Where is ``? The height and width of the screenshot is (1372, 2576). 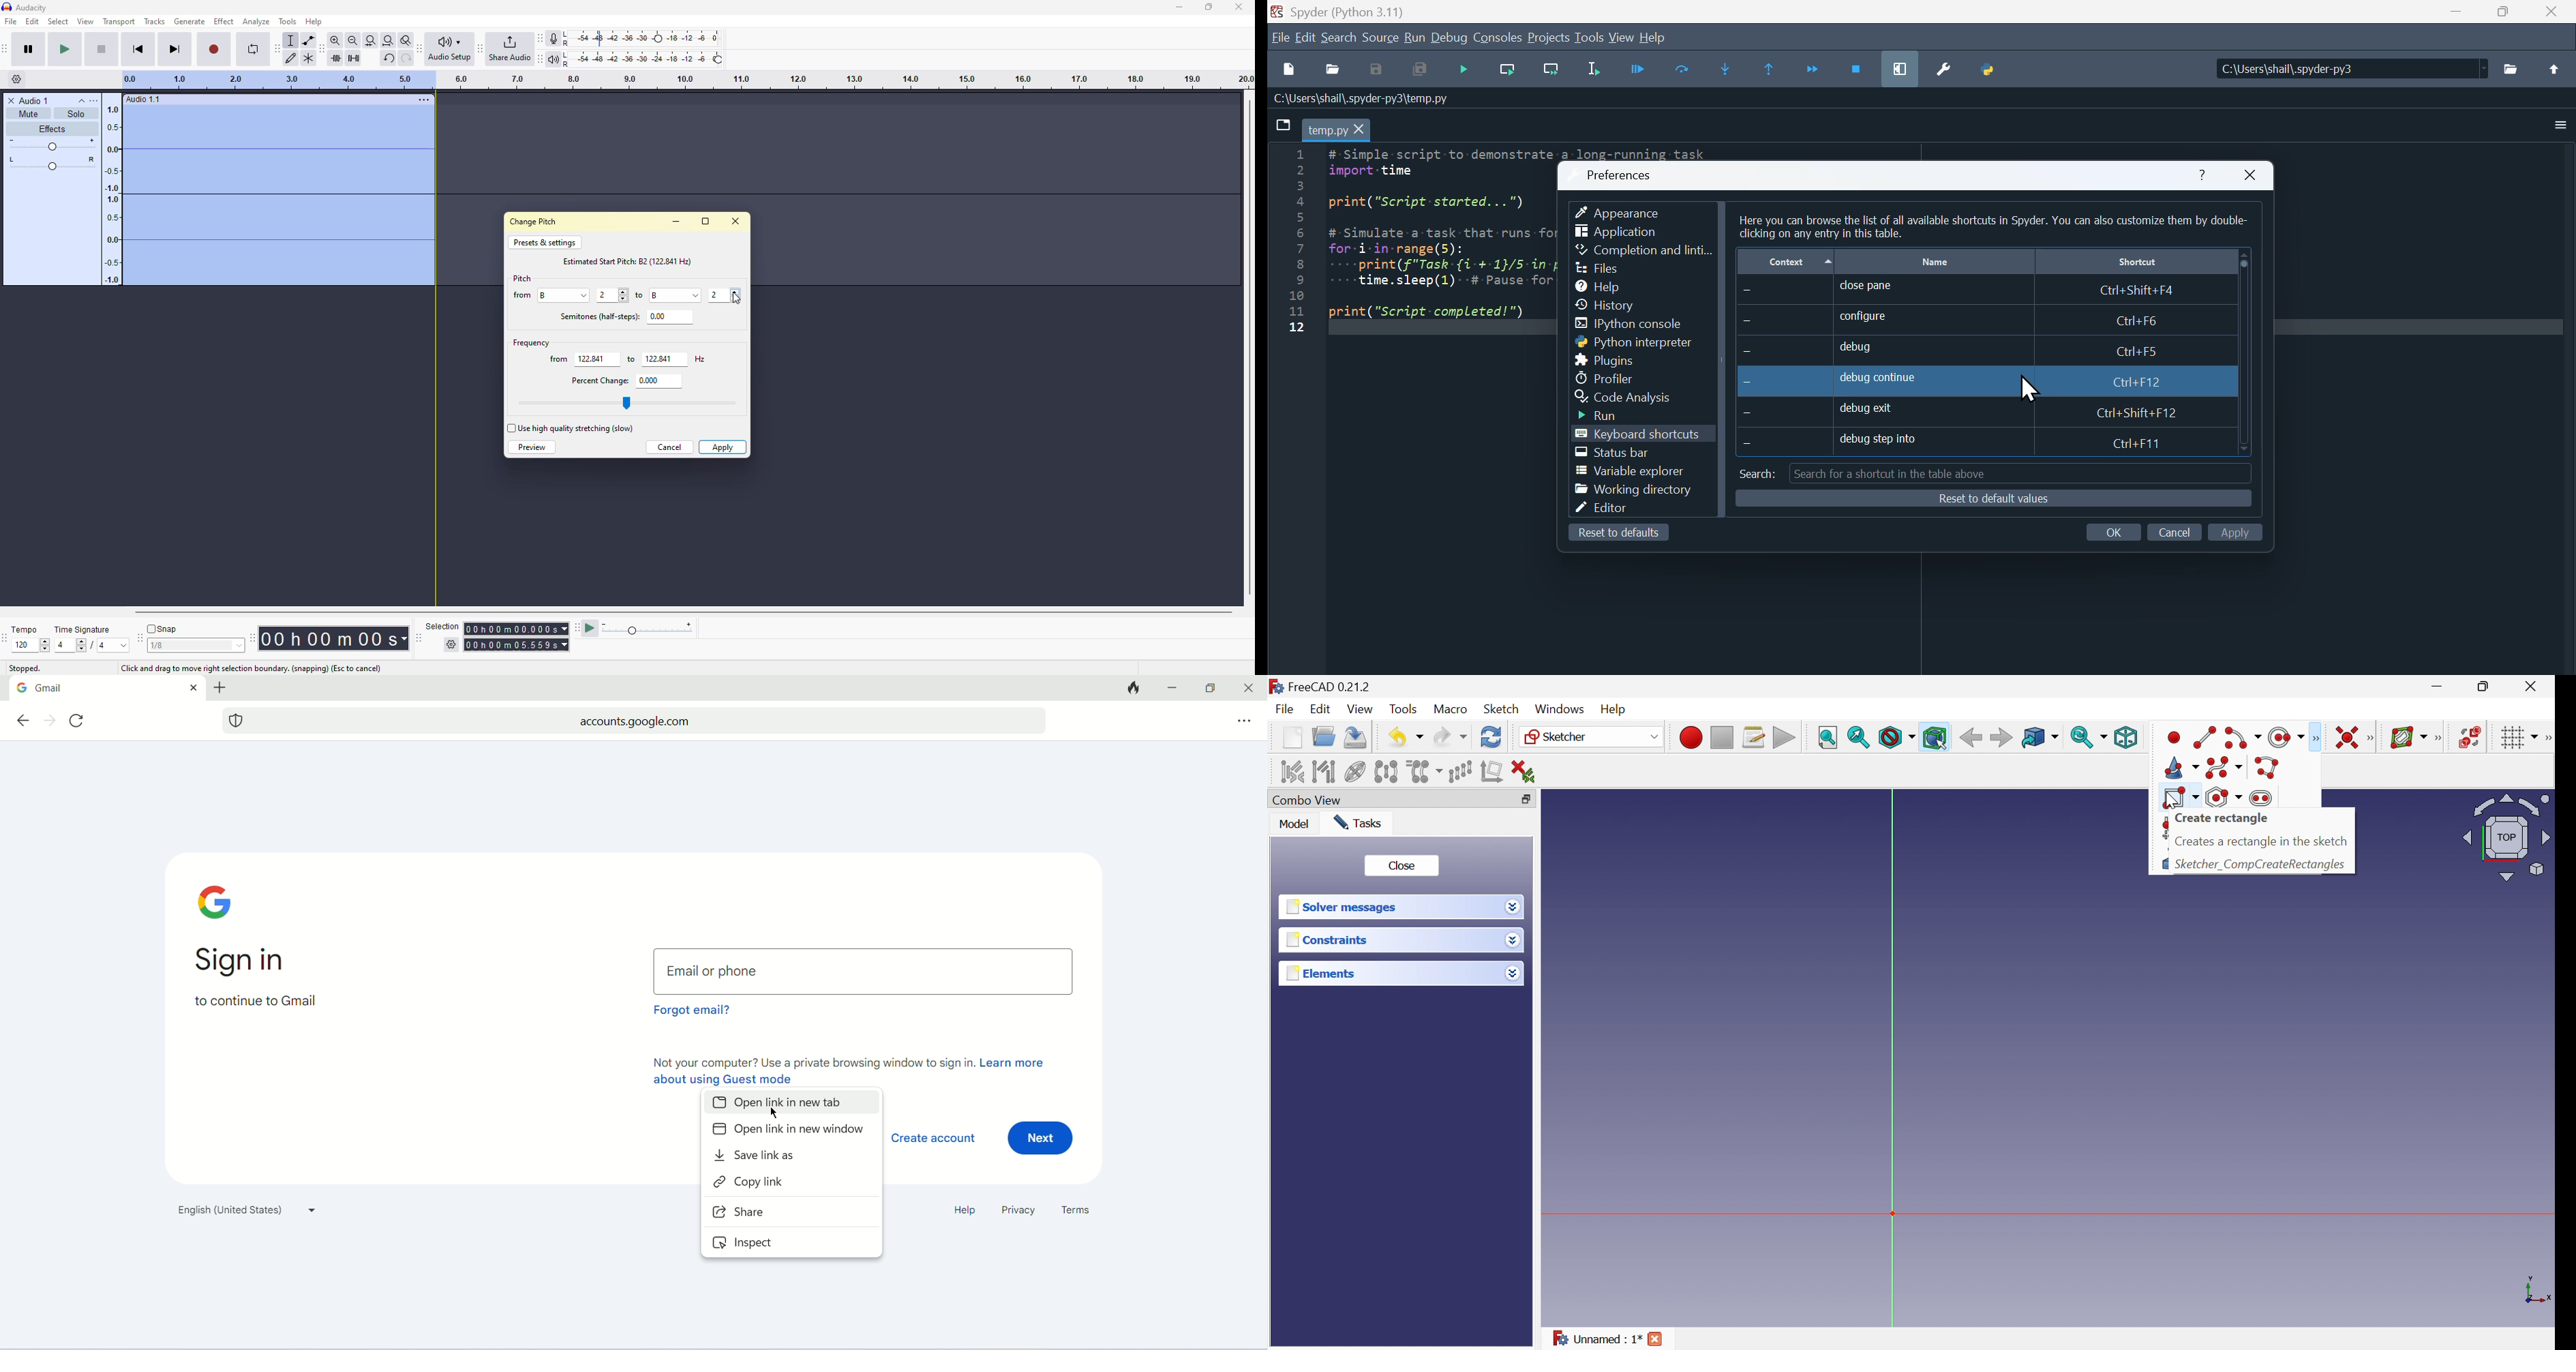
 is located at coordinates (2174, 530).